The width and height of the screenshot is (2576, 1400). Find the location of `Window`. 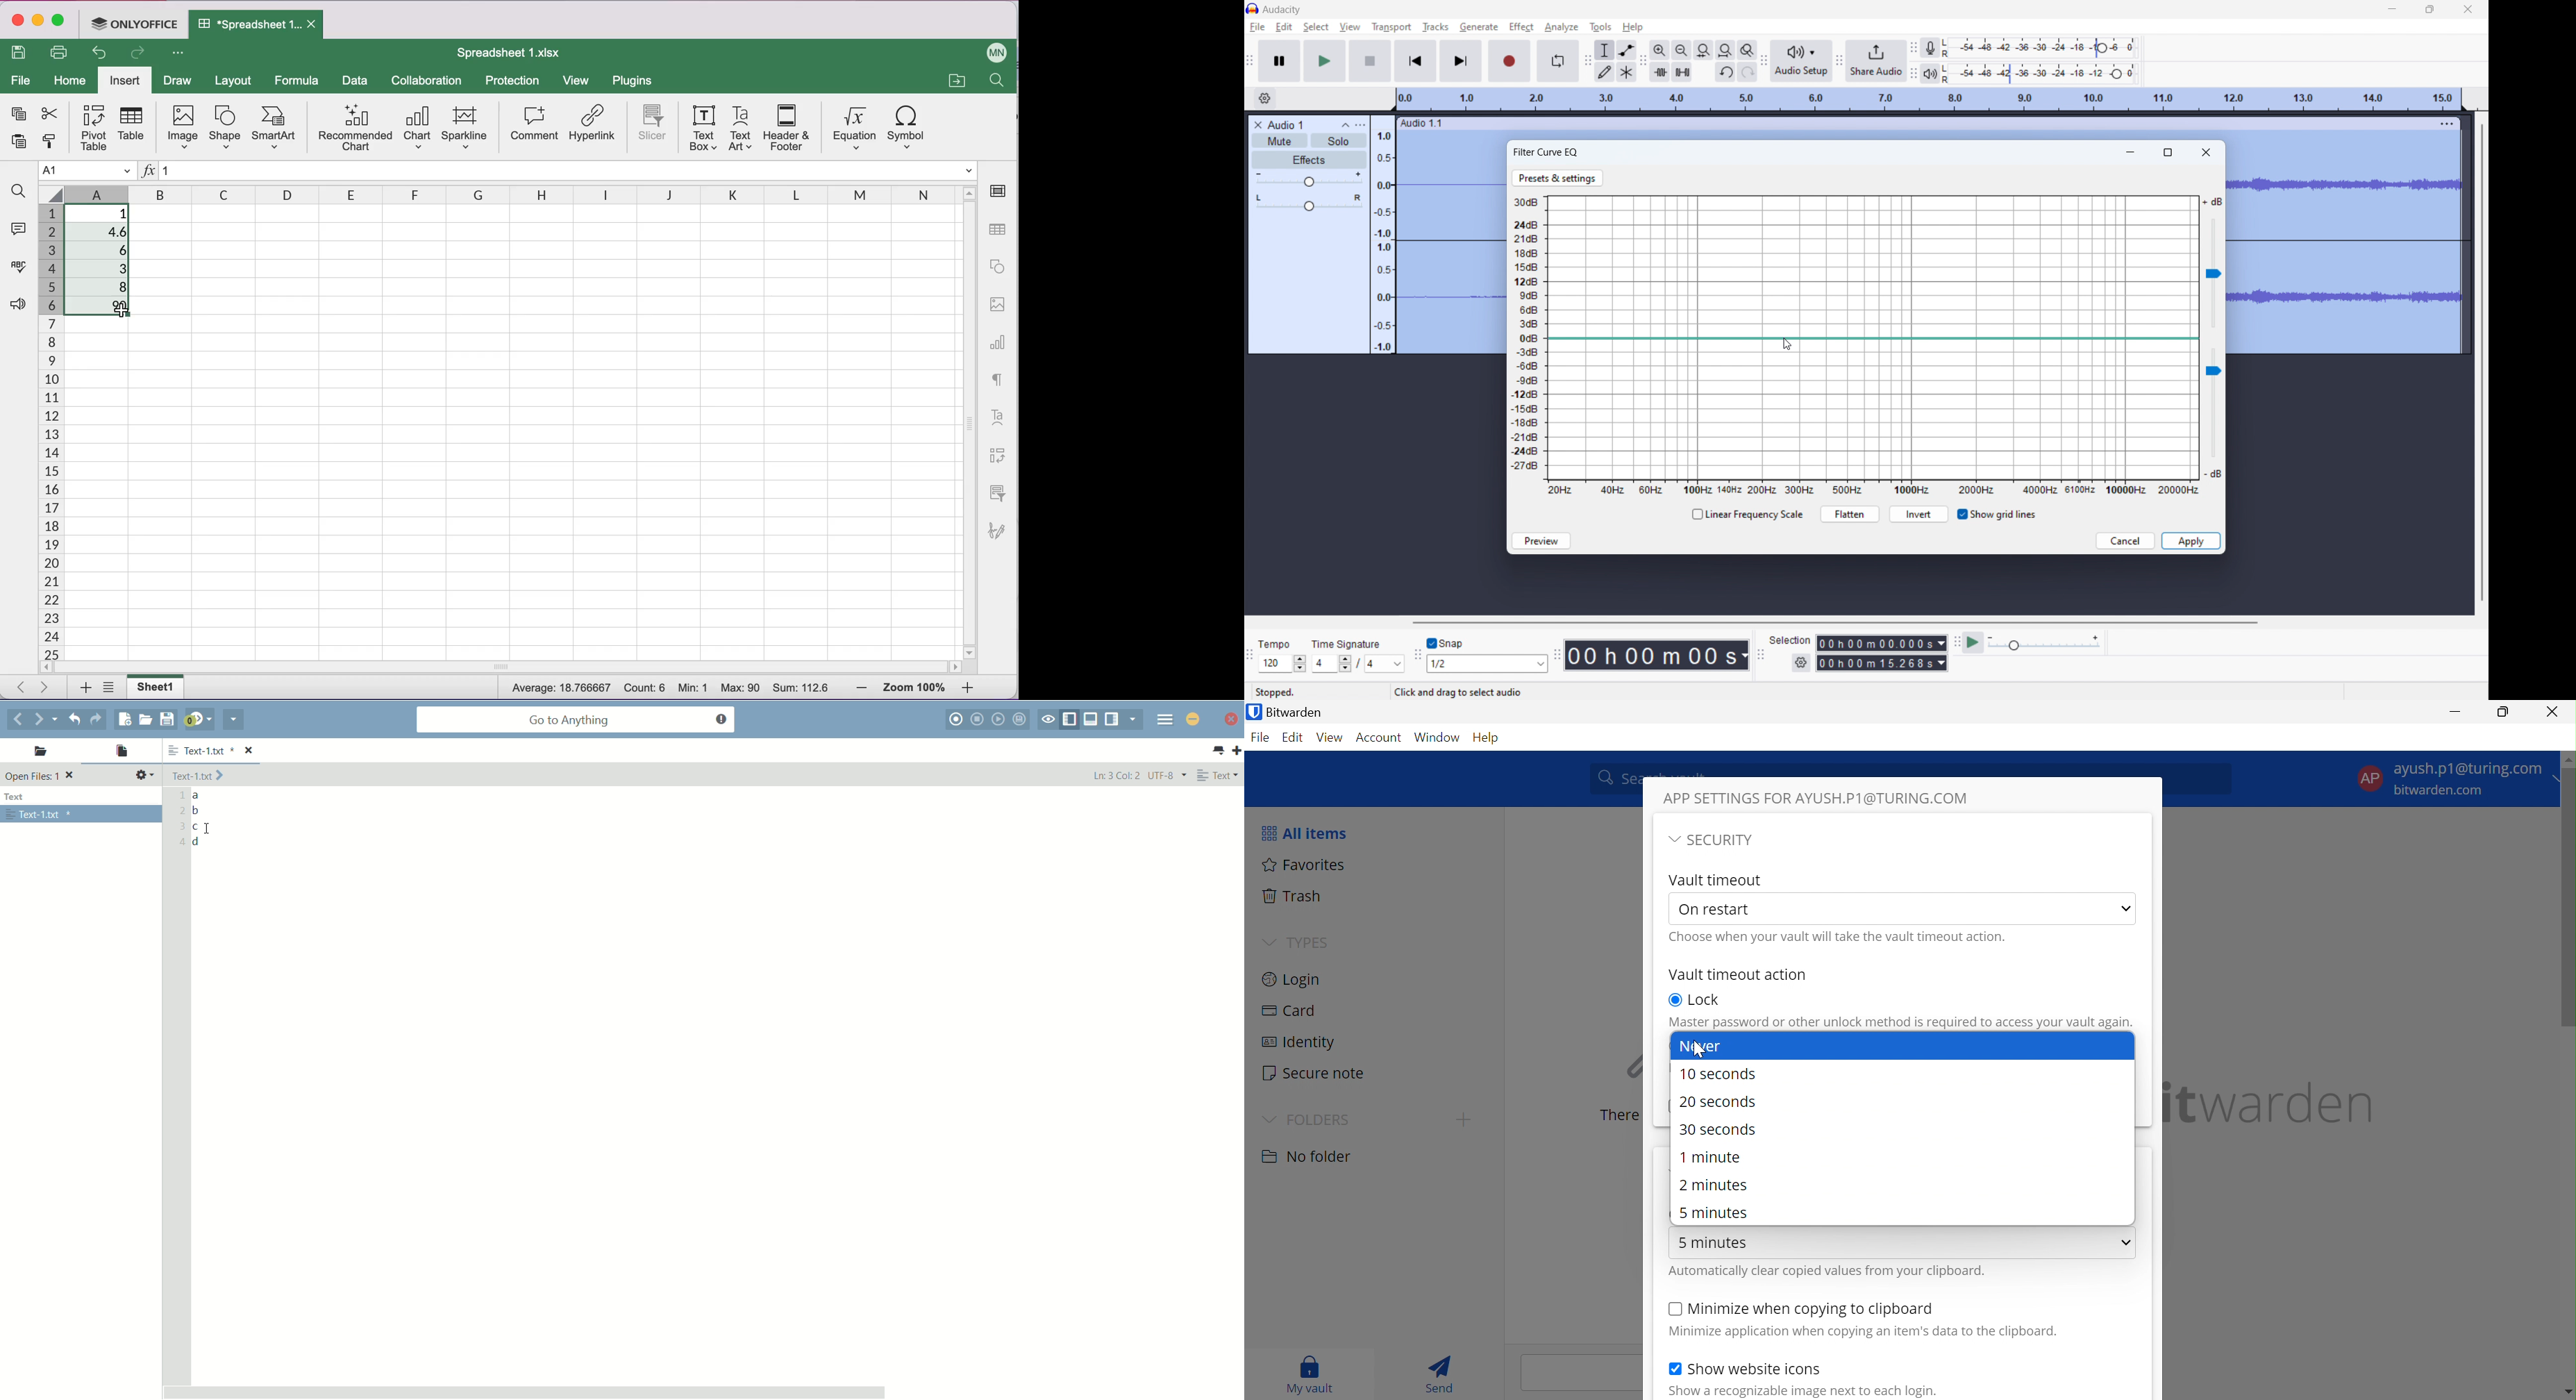

Window is located at coordinates (1438, 736).